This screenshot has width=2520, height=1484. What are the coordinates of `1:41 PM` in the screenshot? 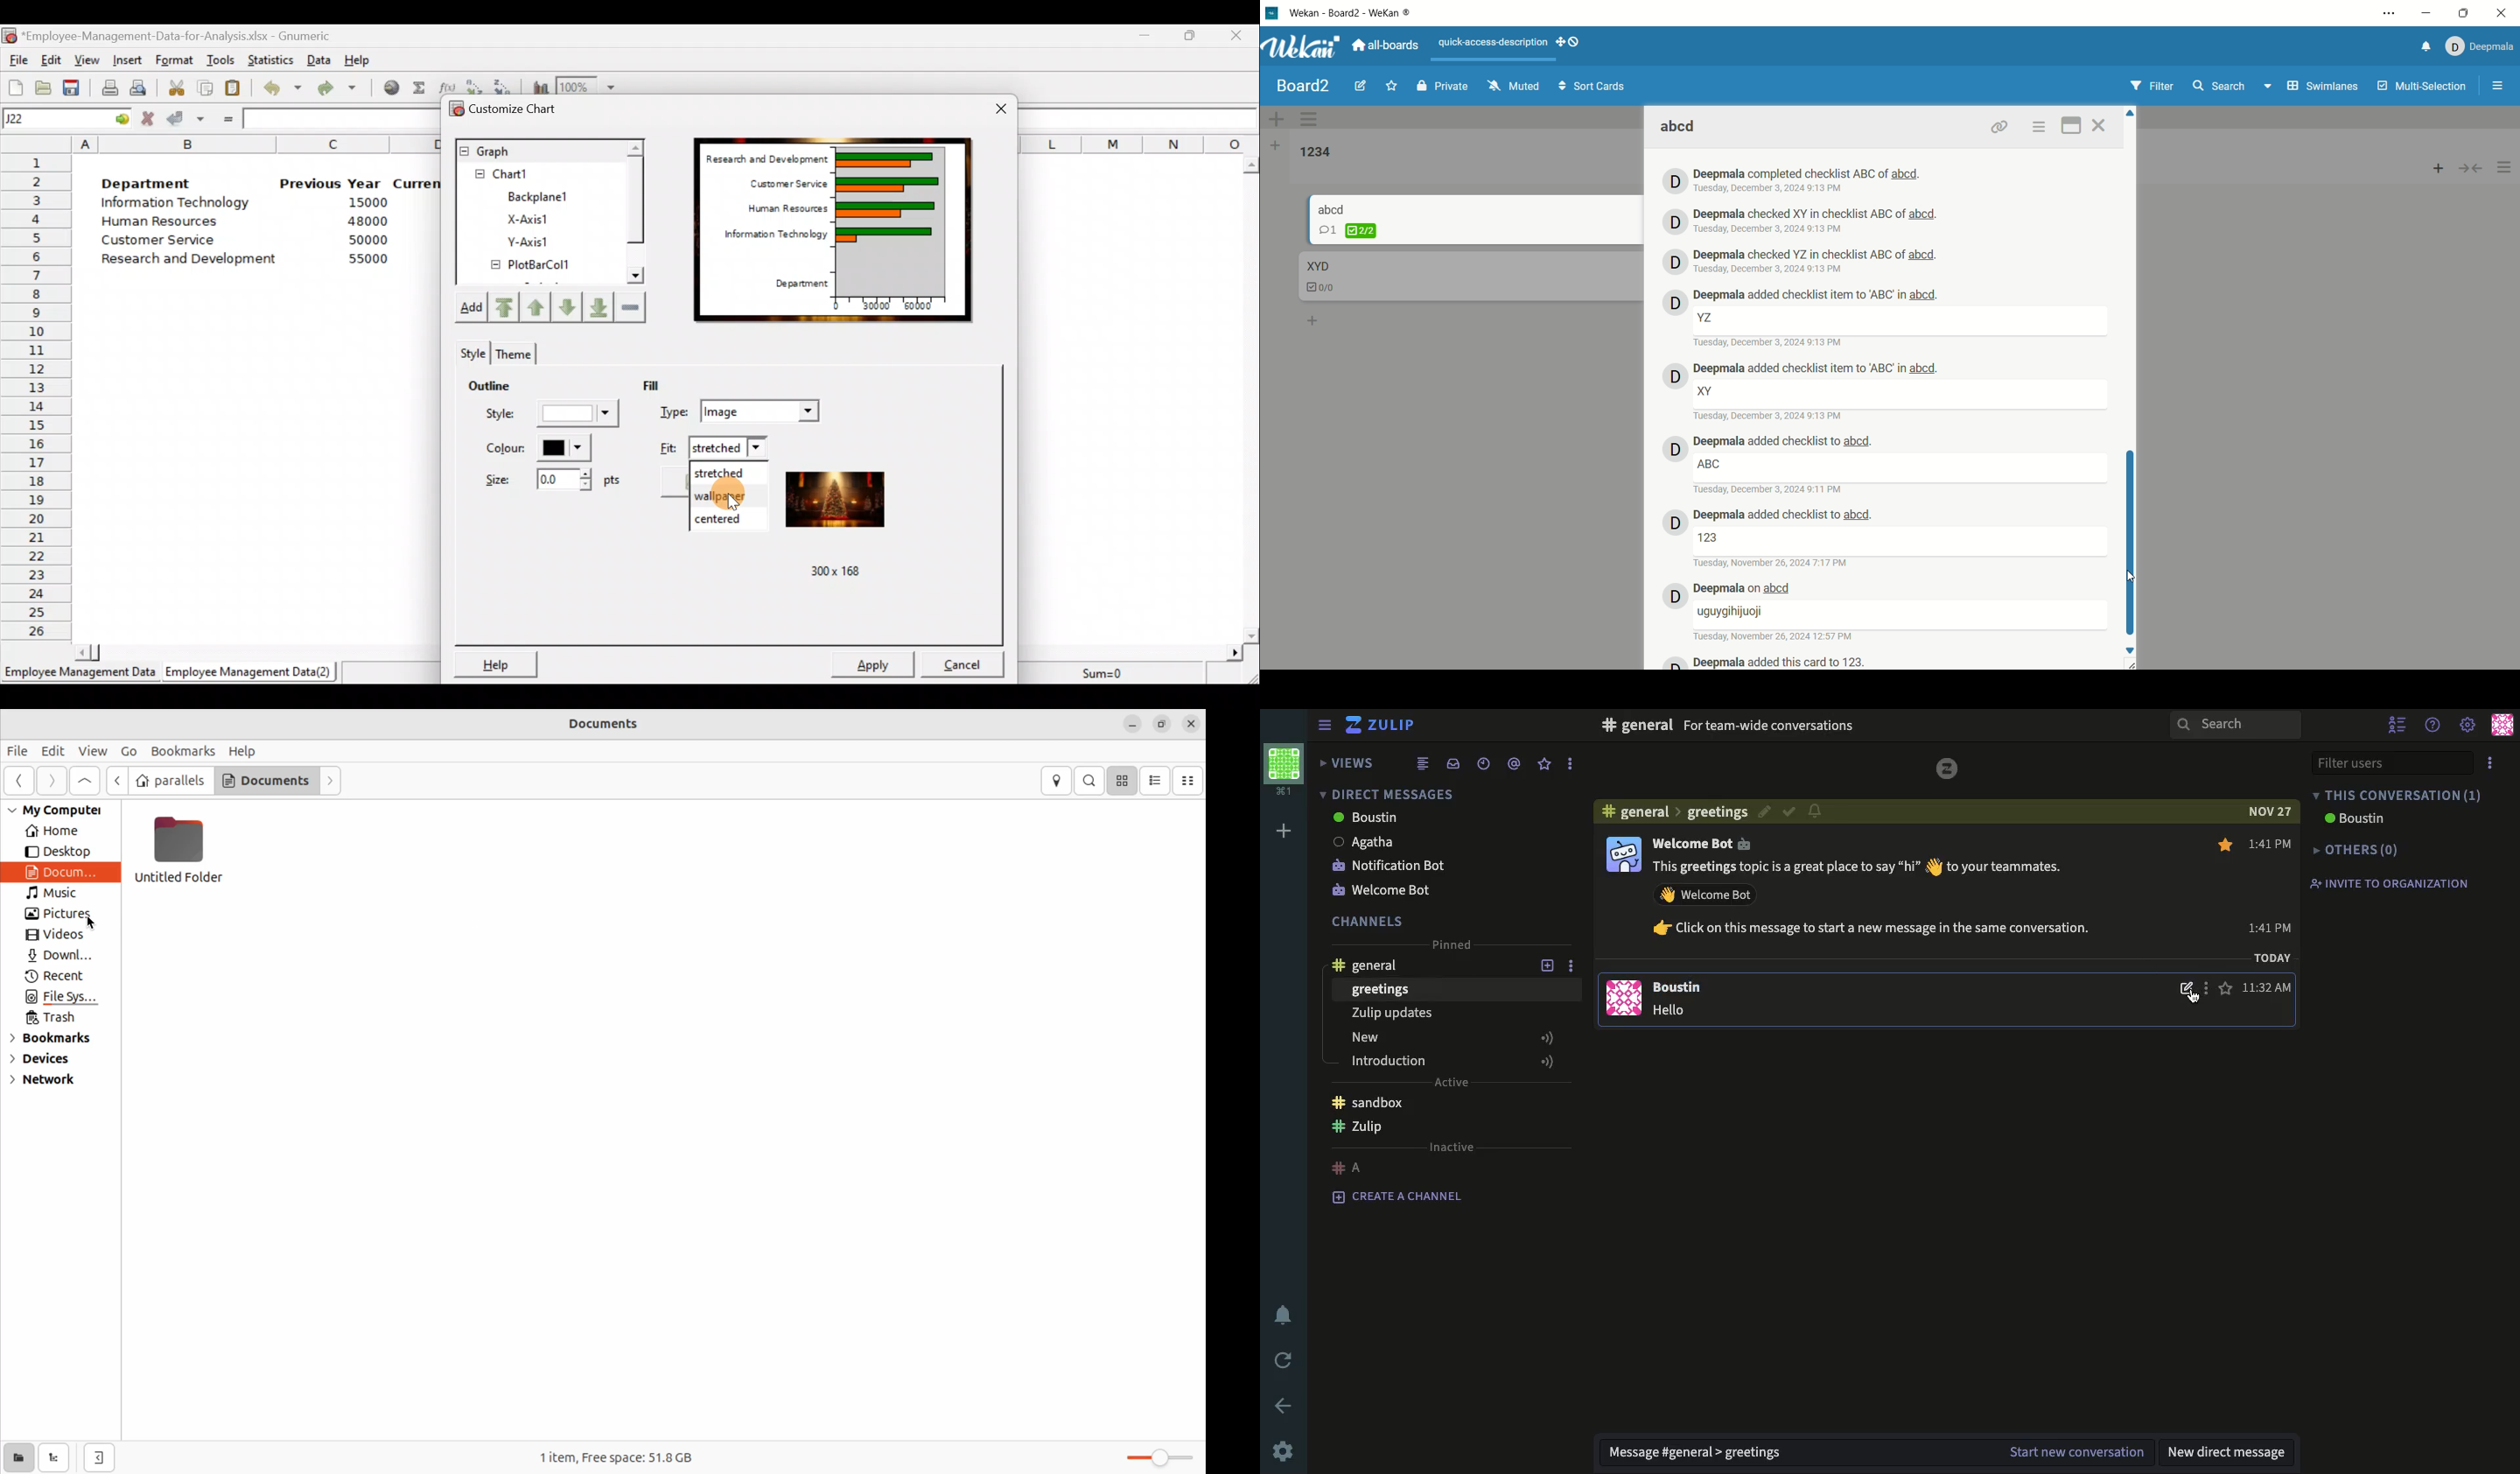 It's located at (2268, 988).